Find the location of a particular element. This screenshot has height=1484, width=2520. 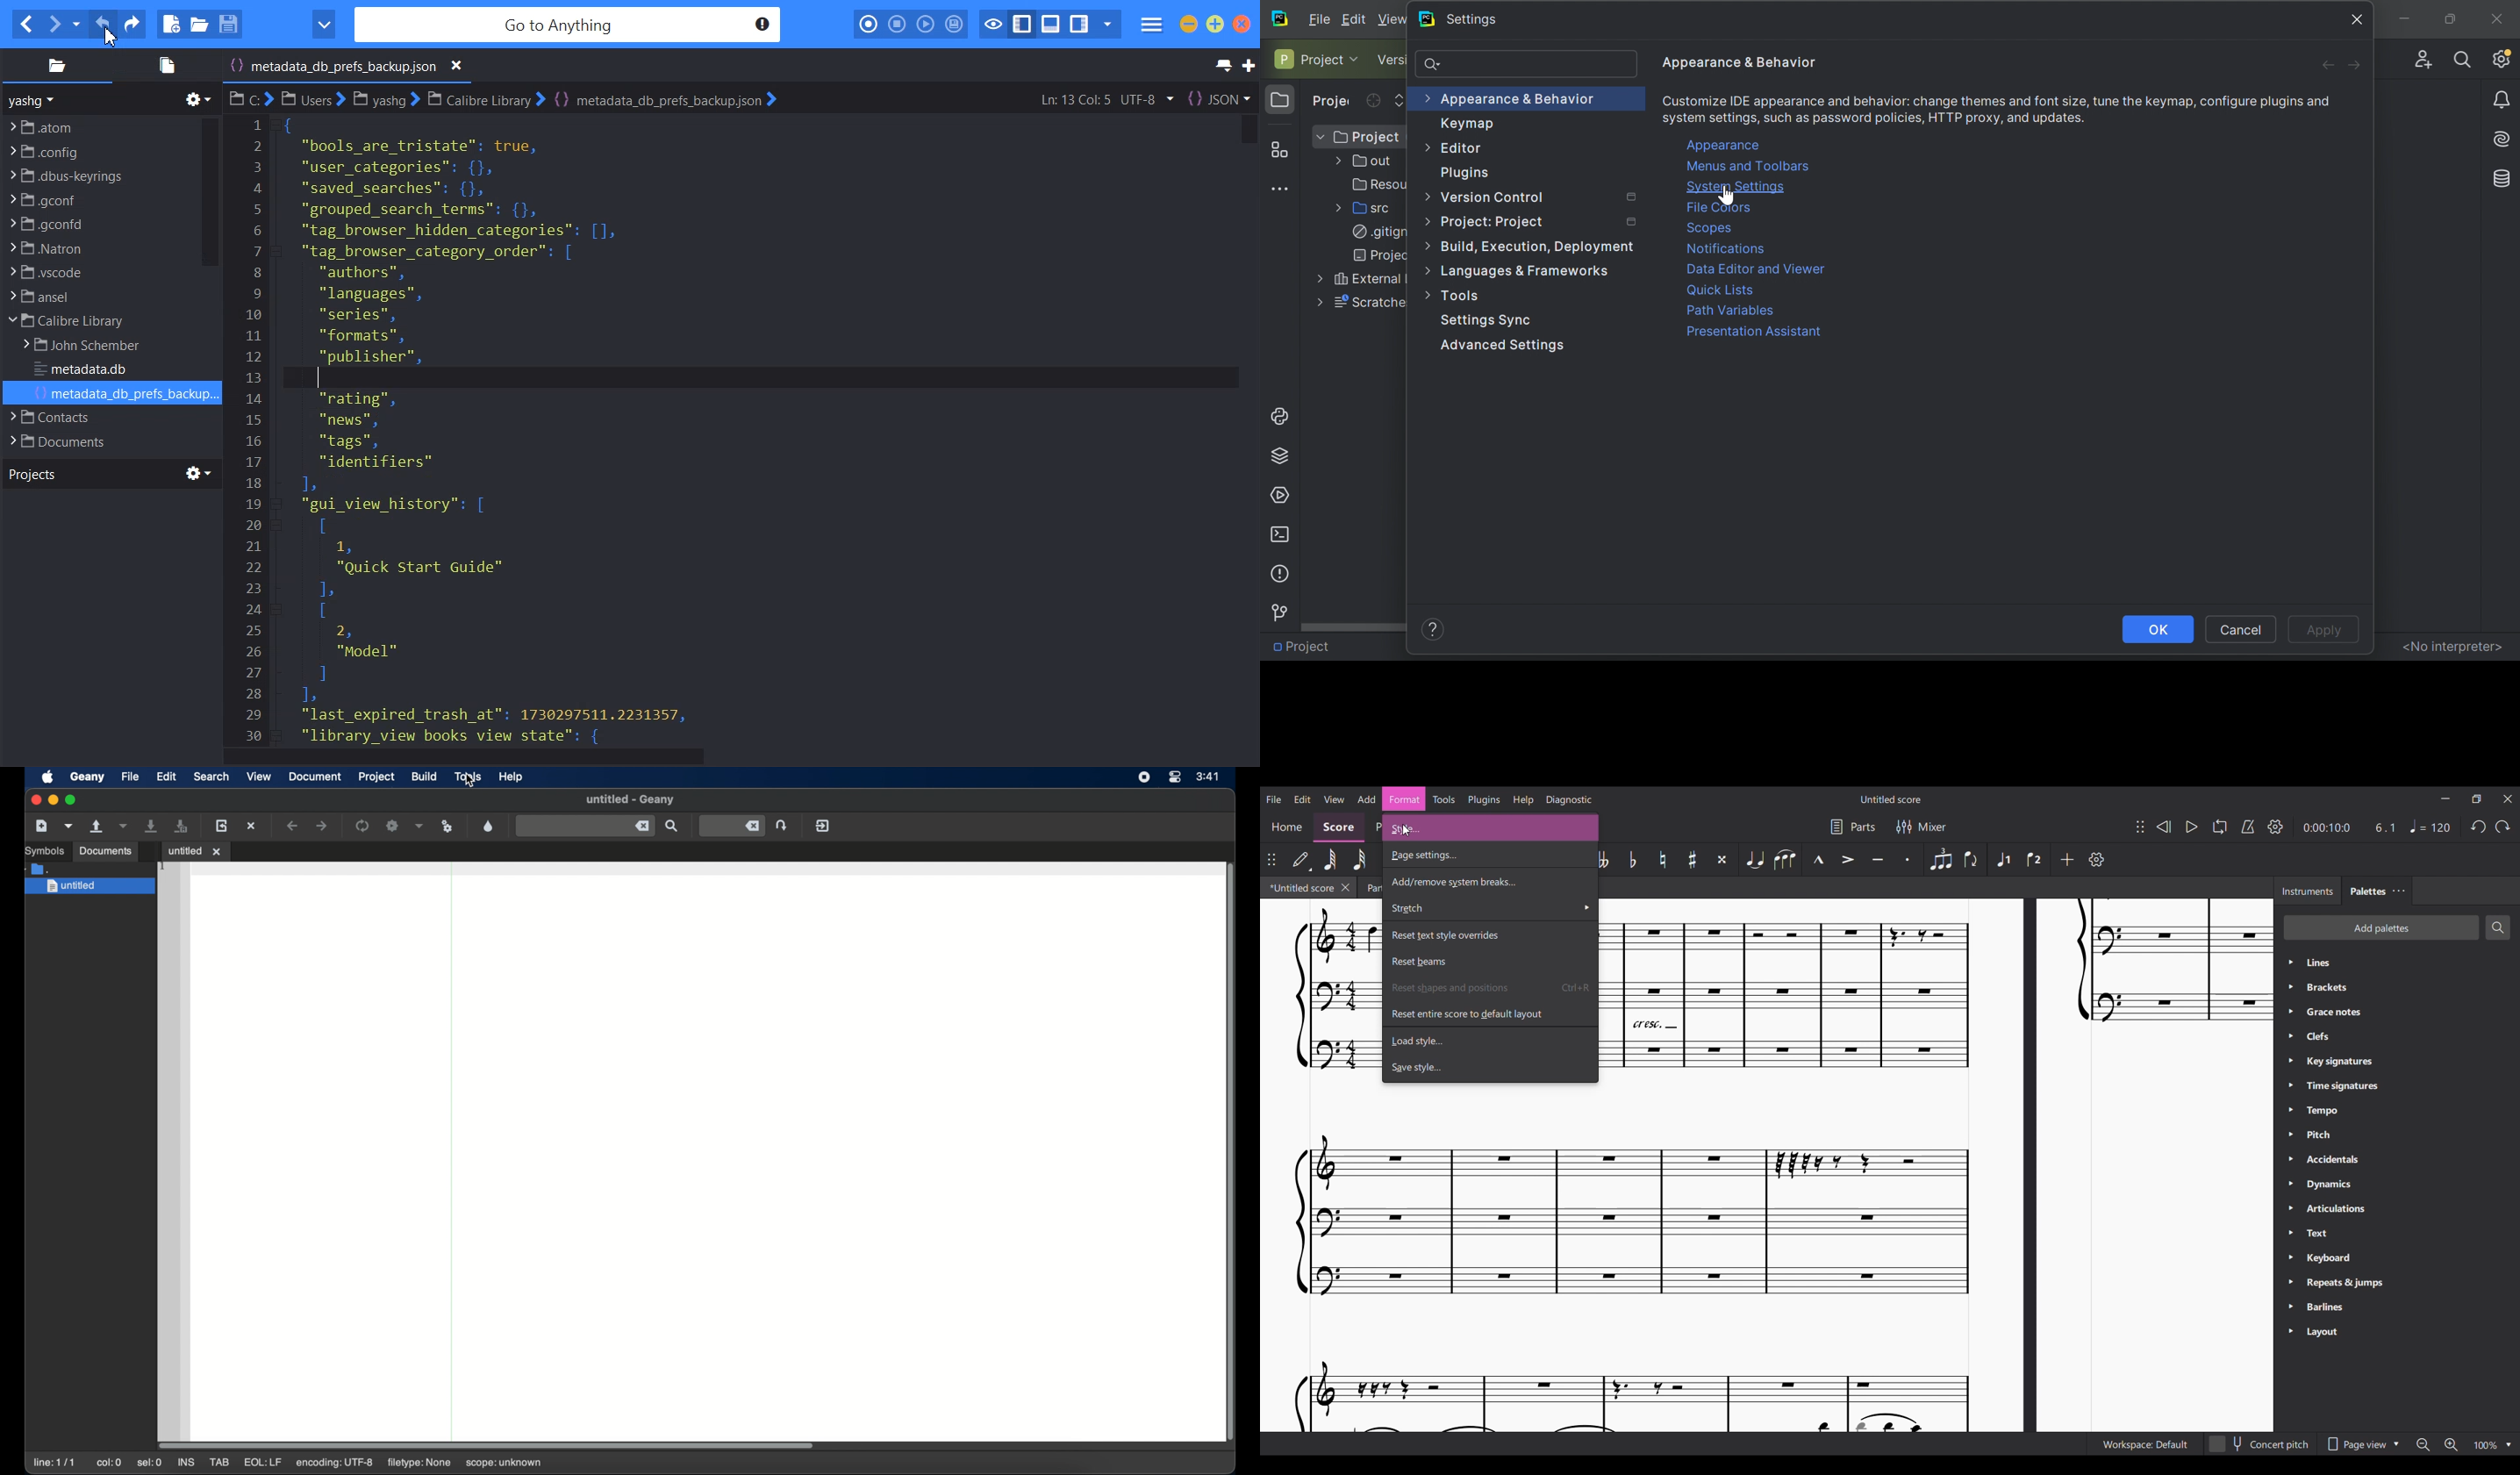

AI assistance is located at coordinates (2504, 138).